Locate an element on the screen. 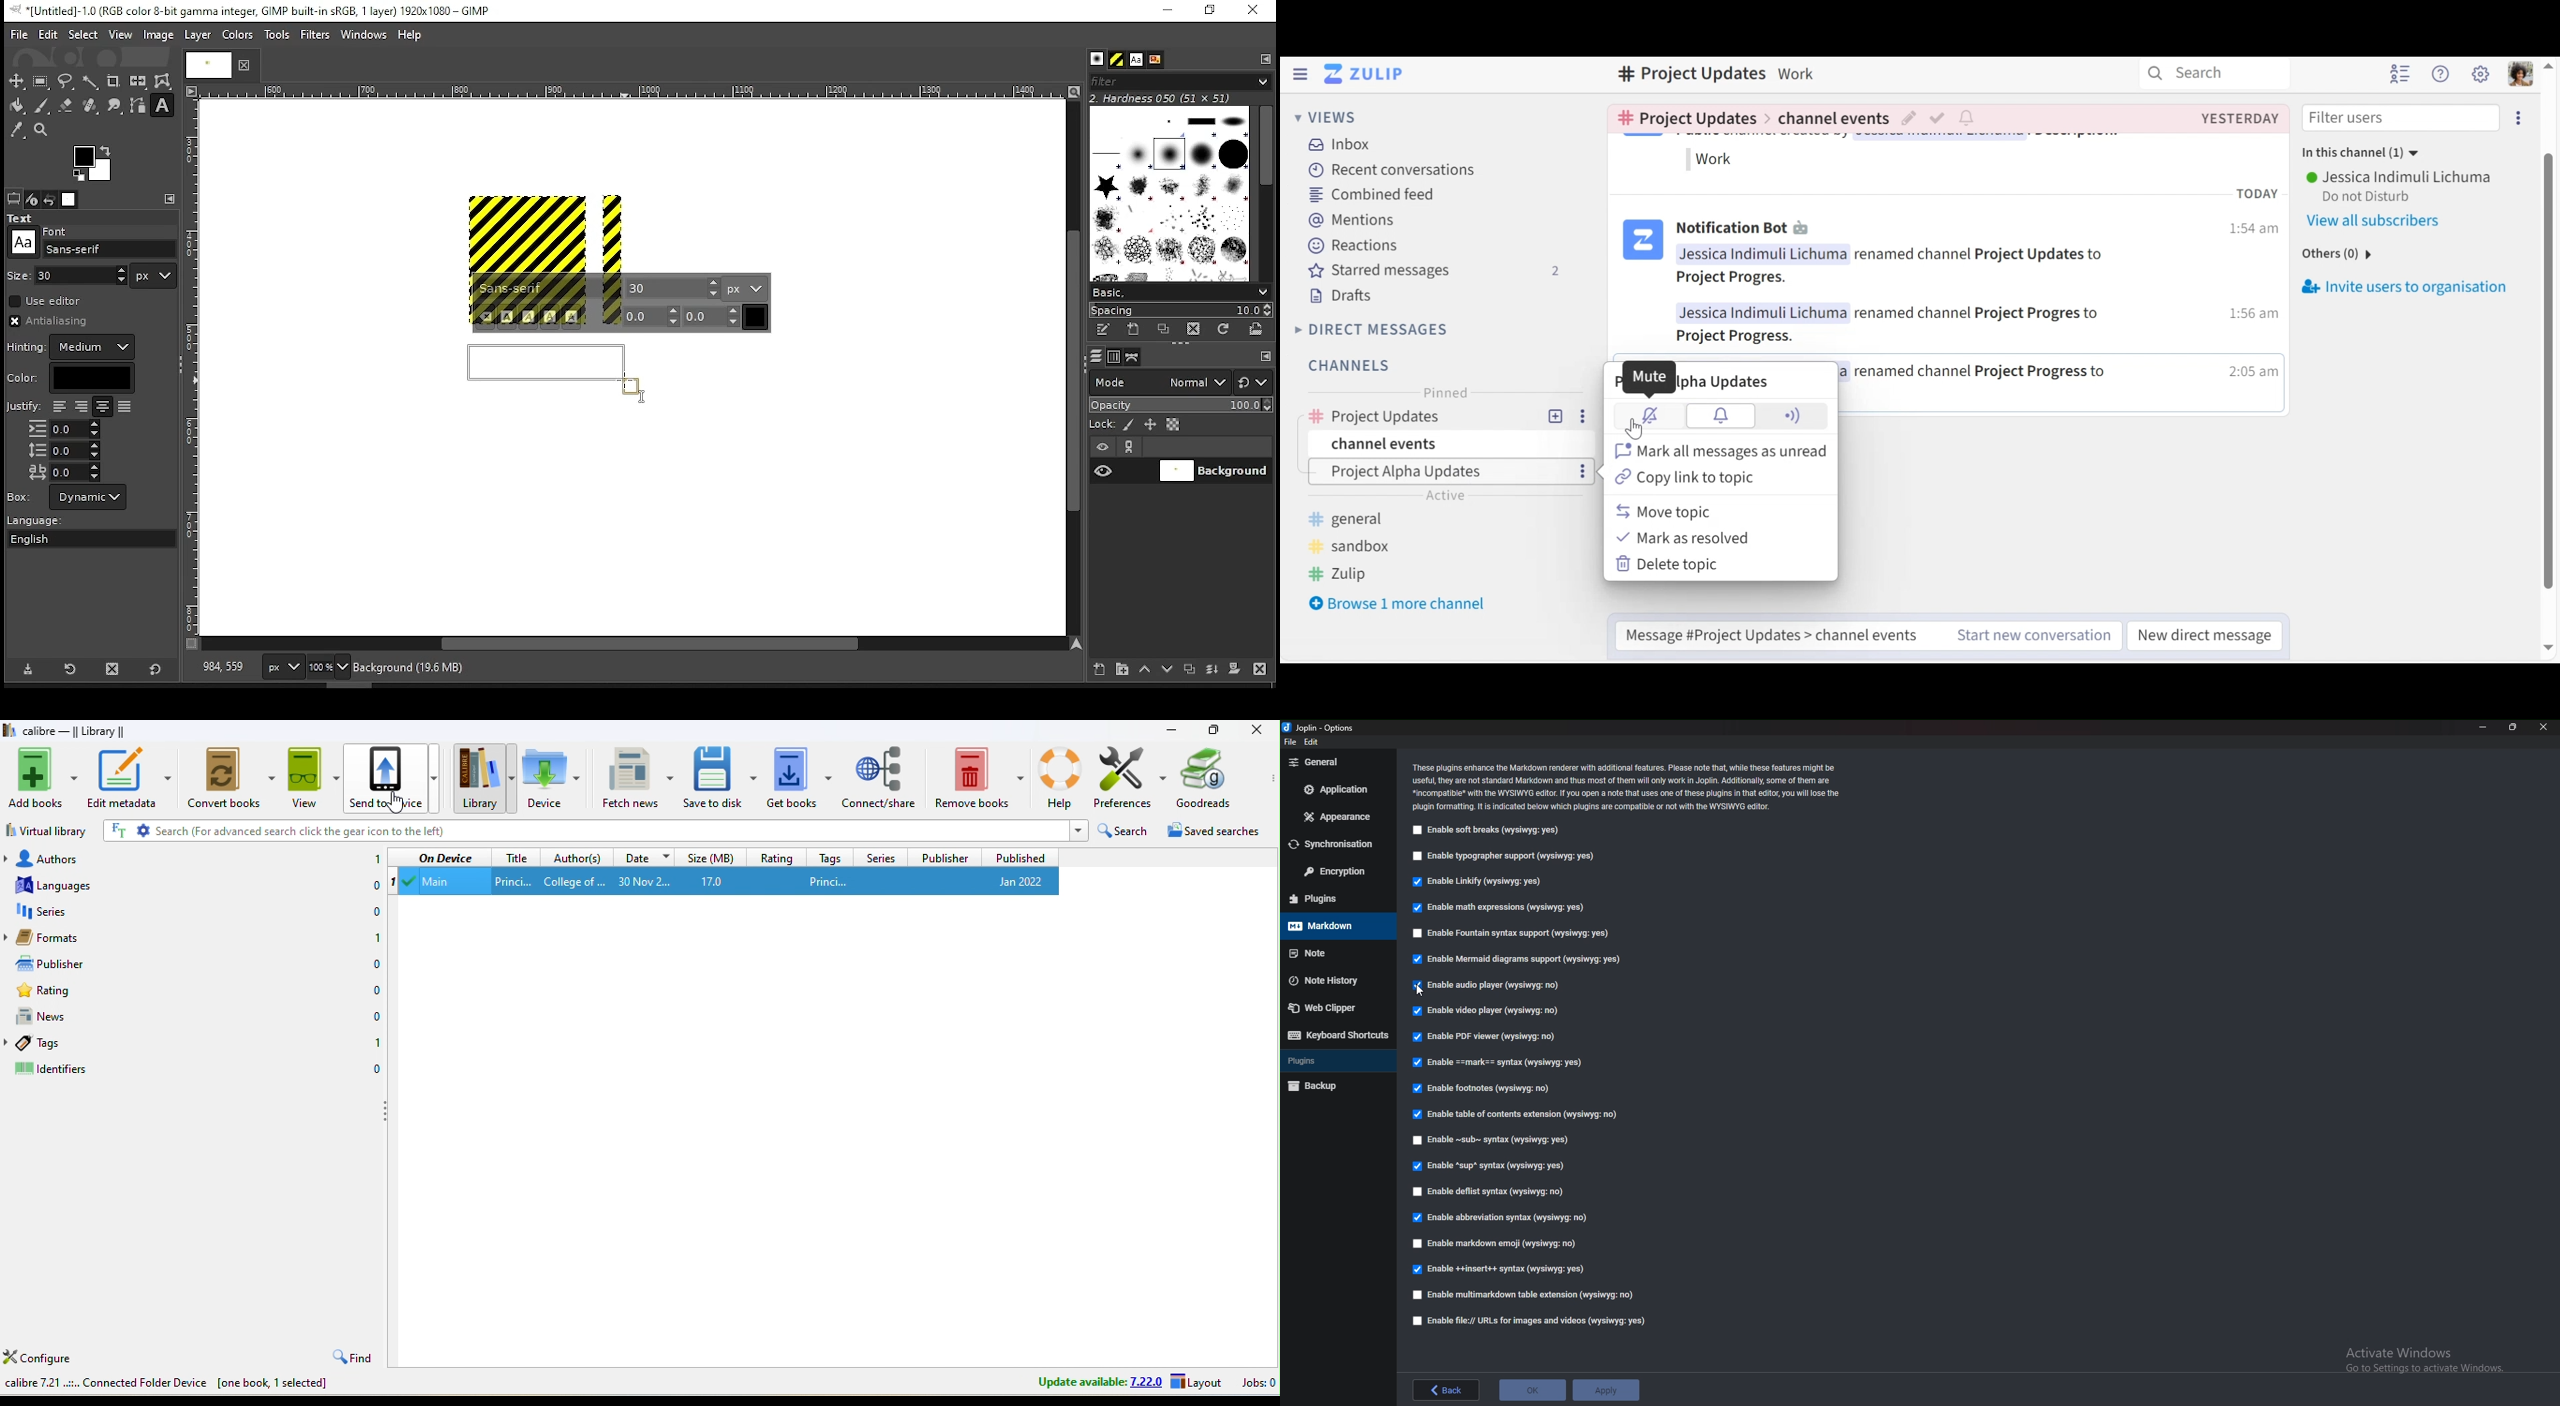 The height and width of the screenshot is (1428, 2576). main is located at coordinates (727, 882).